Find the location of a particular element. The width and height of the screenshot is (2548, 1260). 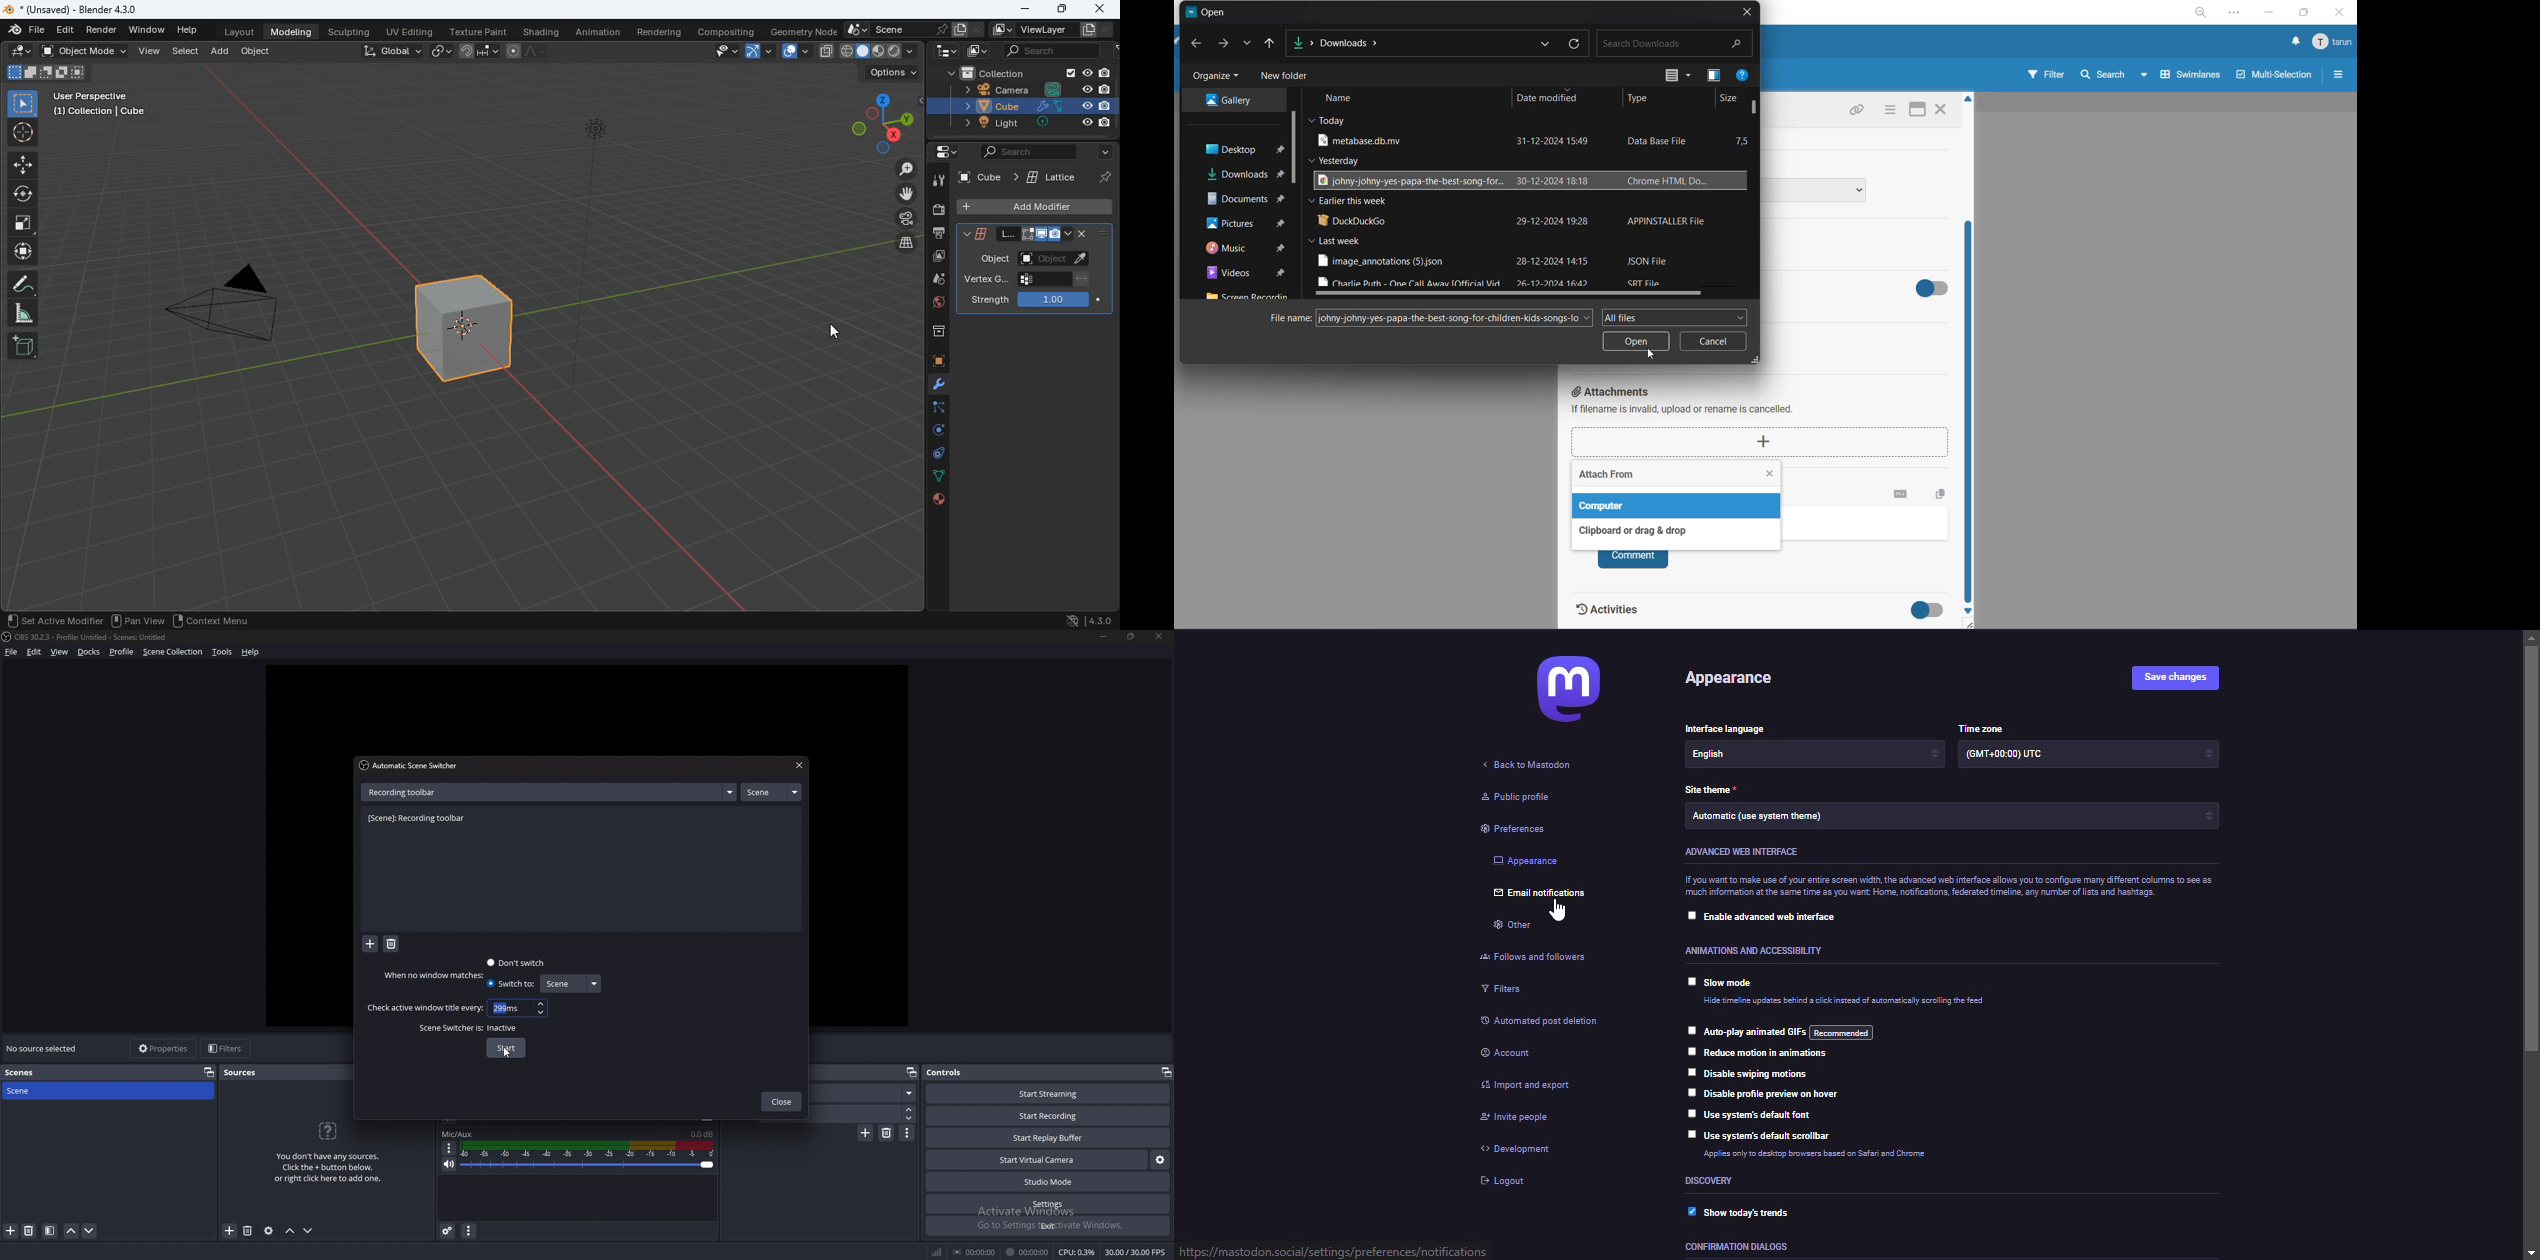

modifier is located at coordinates (84, 619).